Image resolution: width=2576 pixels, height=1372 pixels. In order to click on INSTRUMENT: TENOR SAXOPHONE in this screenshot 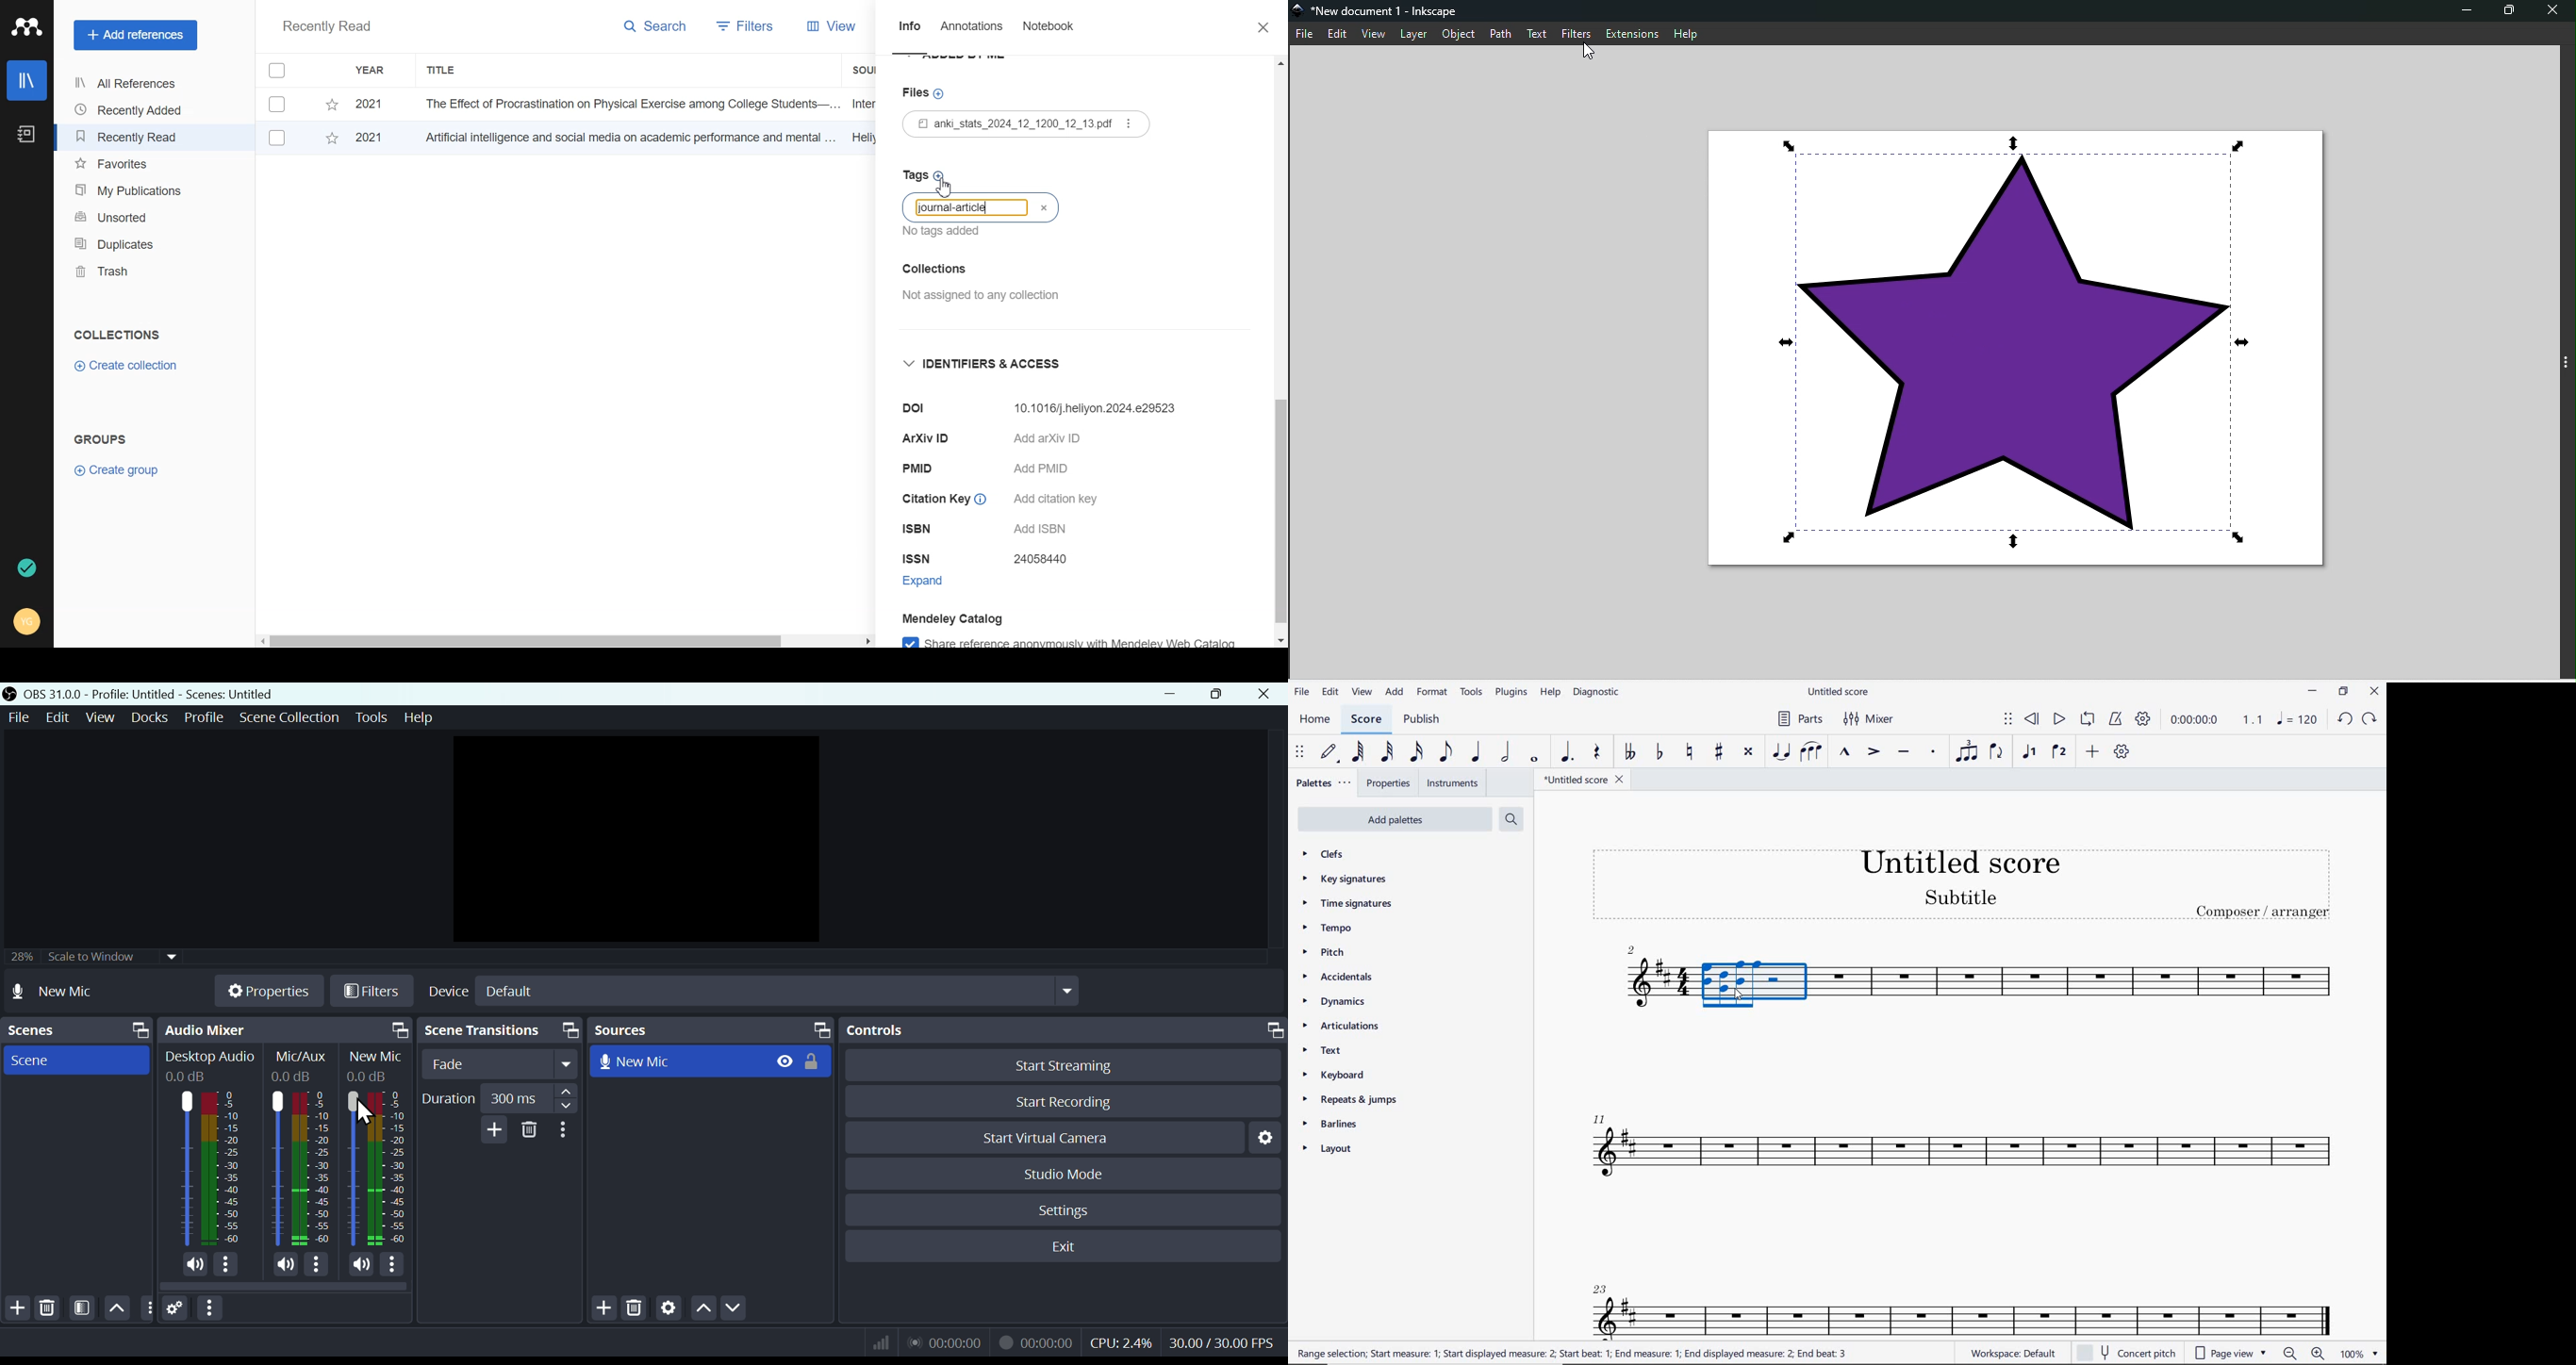, I will do `click(1959, 1138)`.